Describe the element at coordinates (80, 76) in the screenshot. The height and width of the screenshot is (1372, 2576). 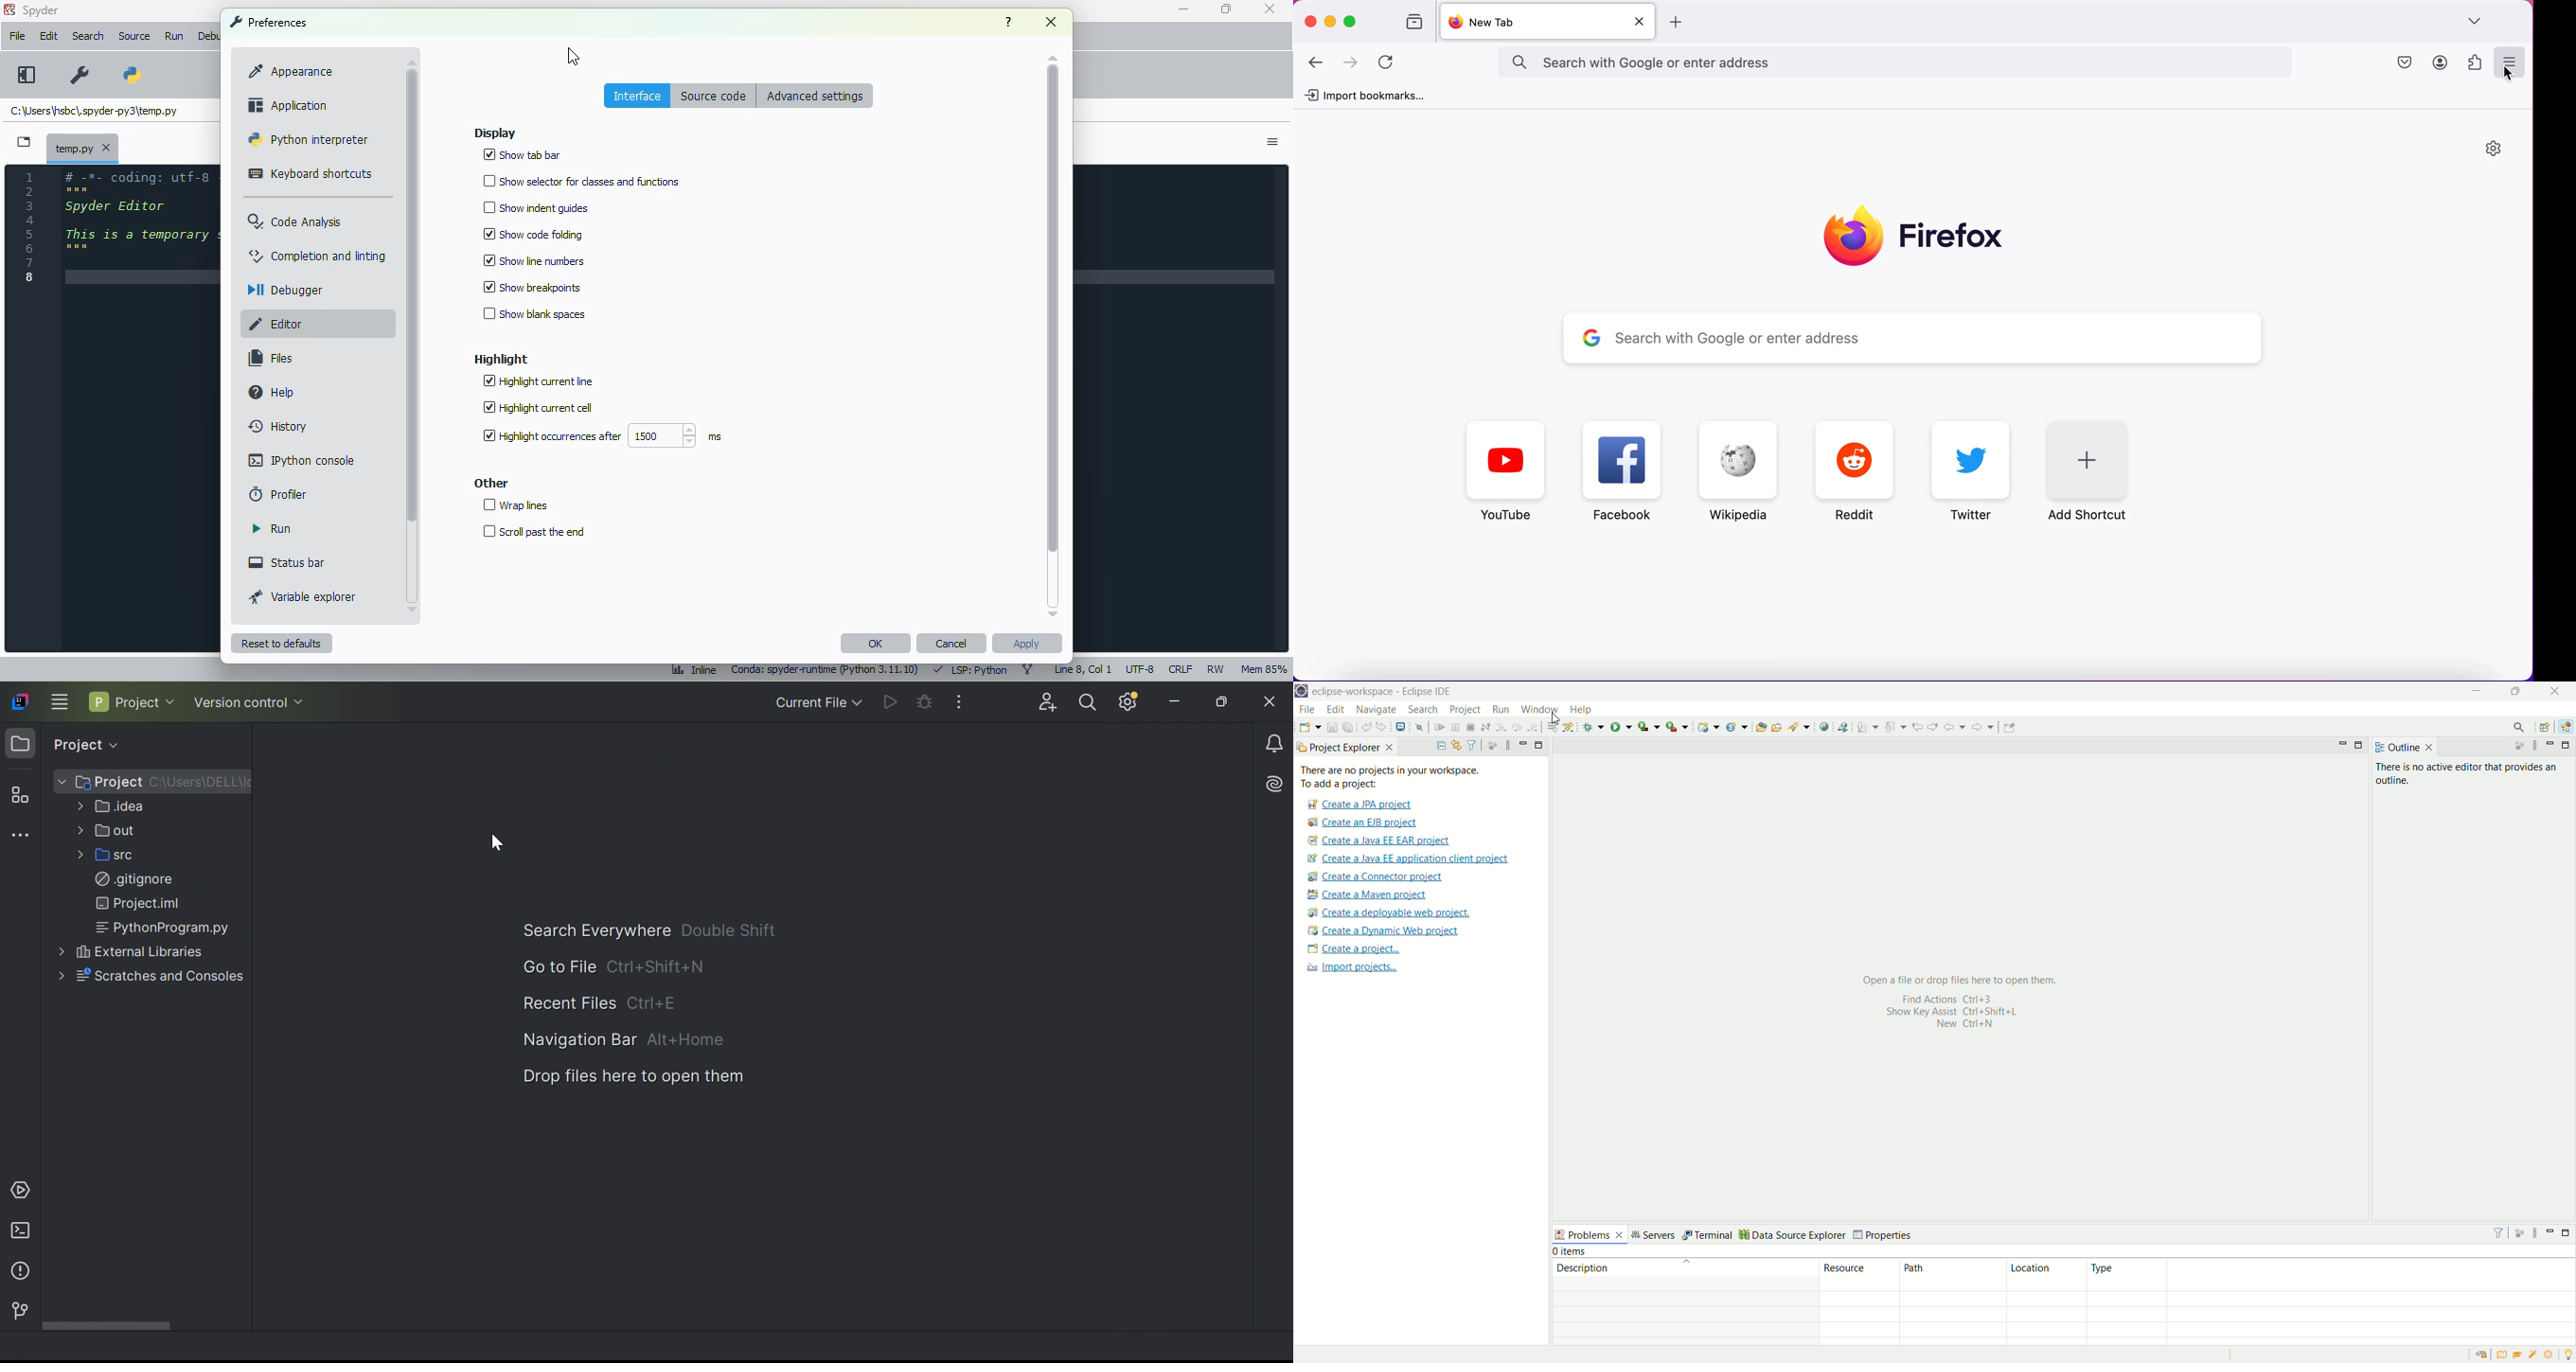
I see `preferences` at that location.